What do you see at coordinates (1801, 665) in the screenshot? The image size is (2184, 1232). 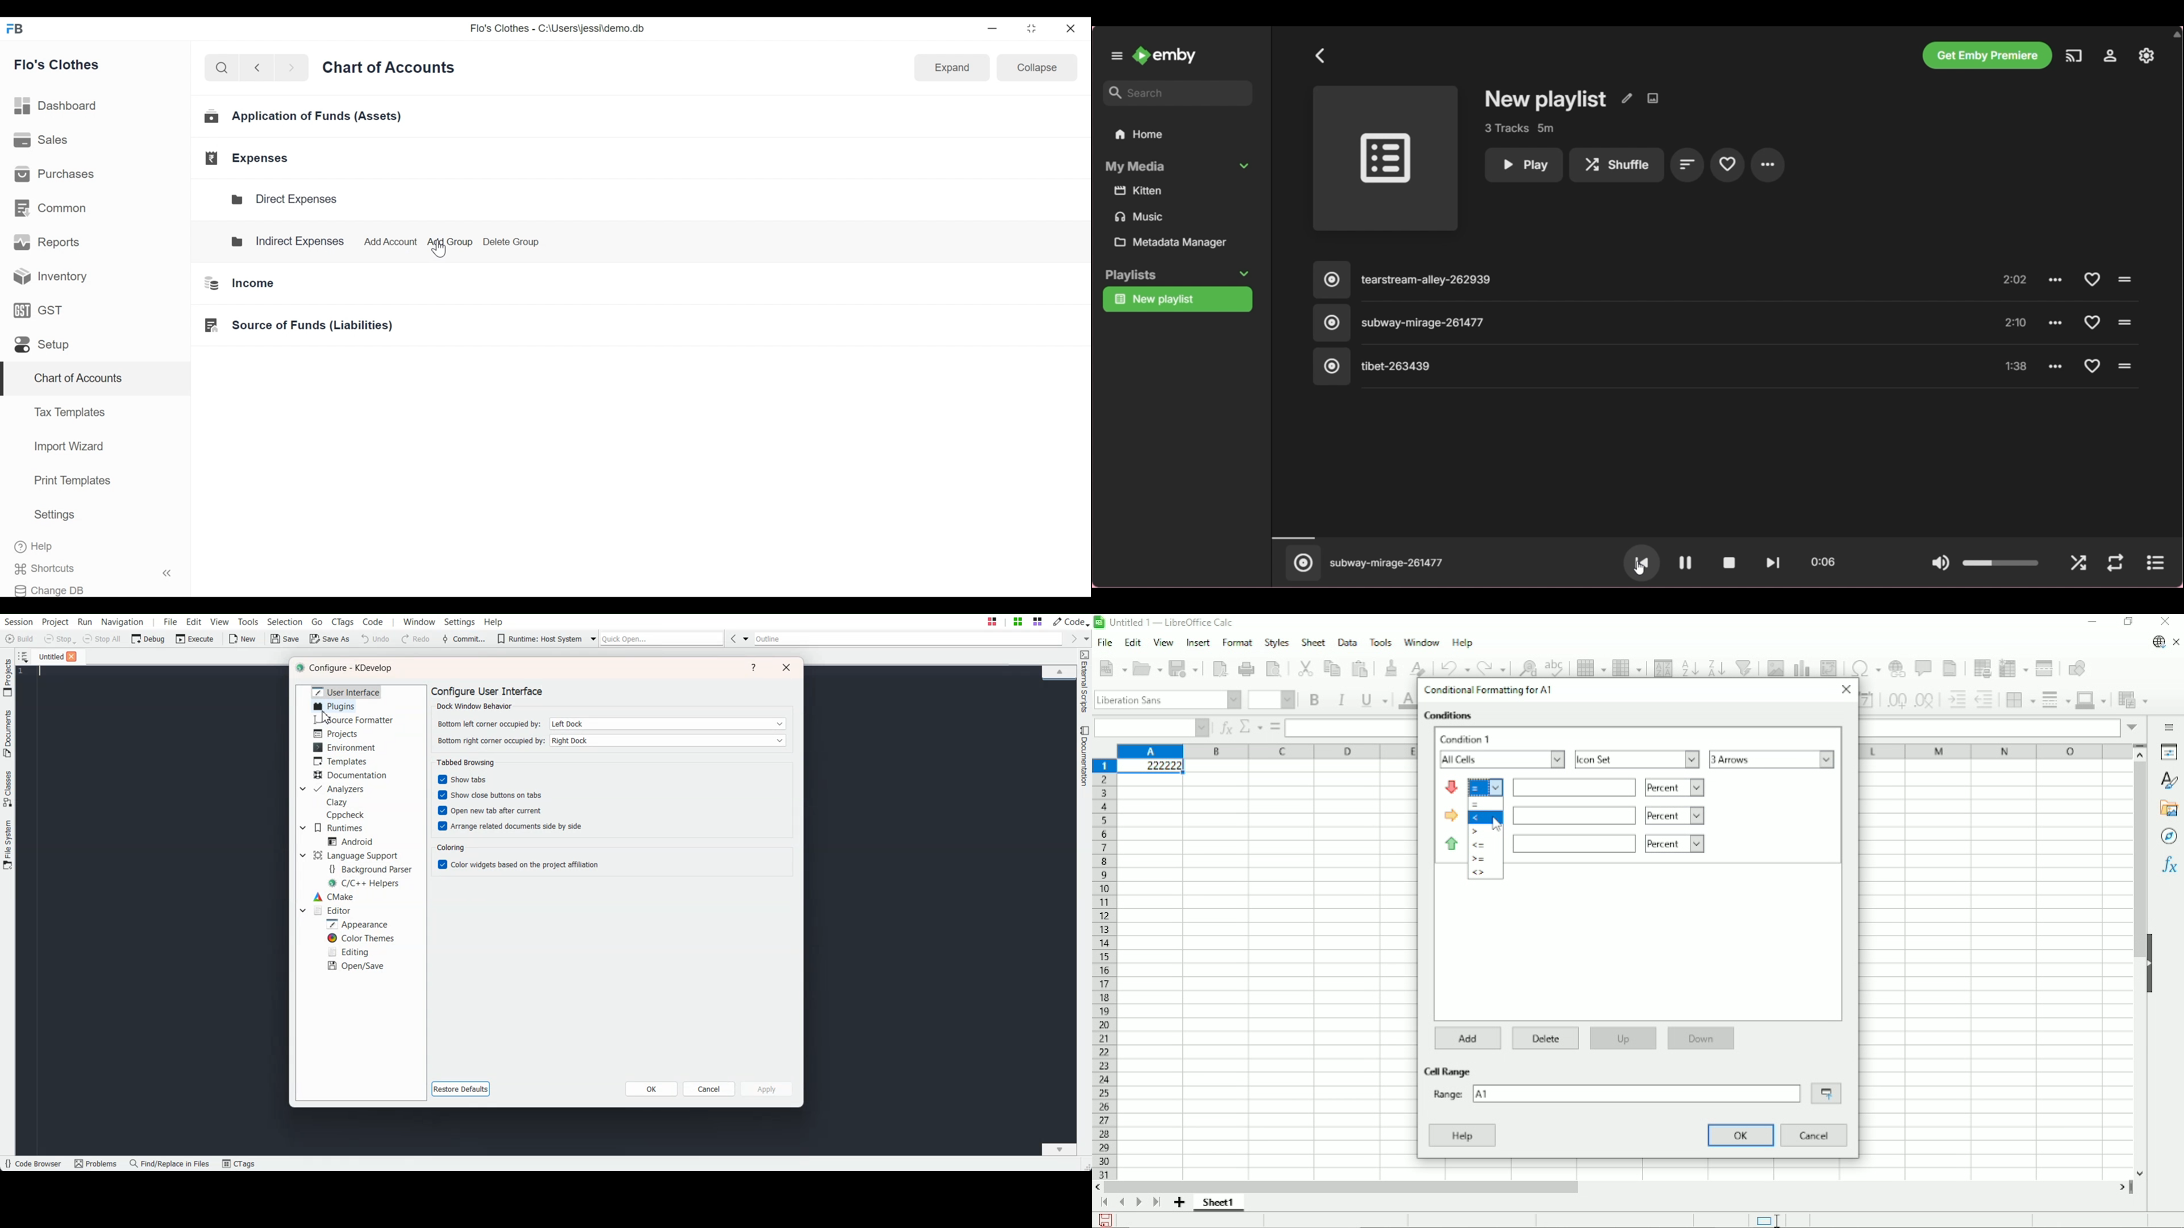 I see `Insert chart` at bounding box center [1801, 665].